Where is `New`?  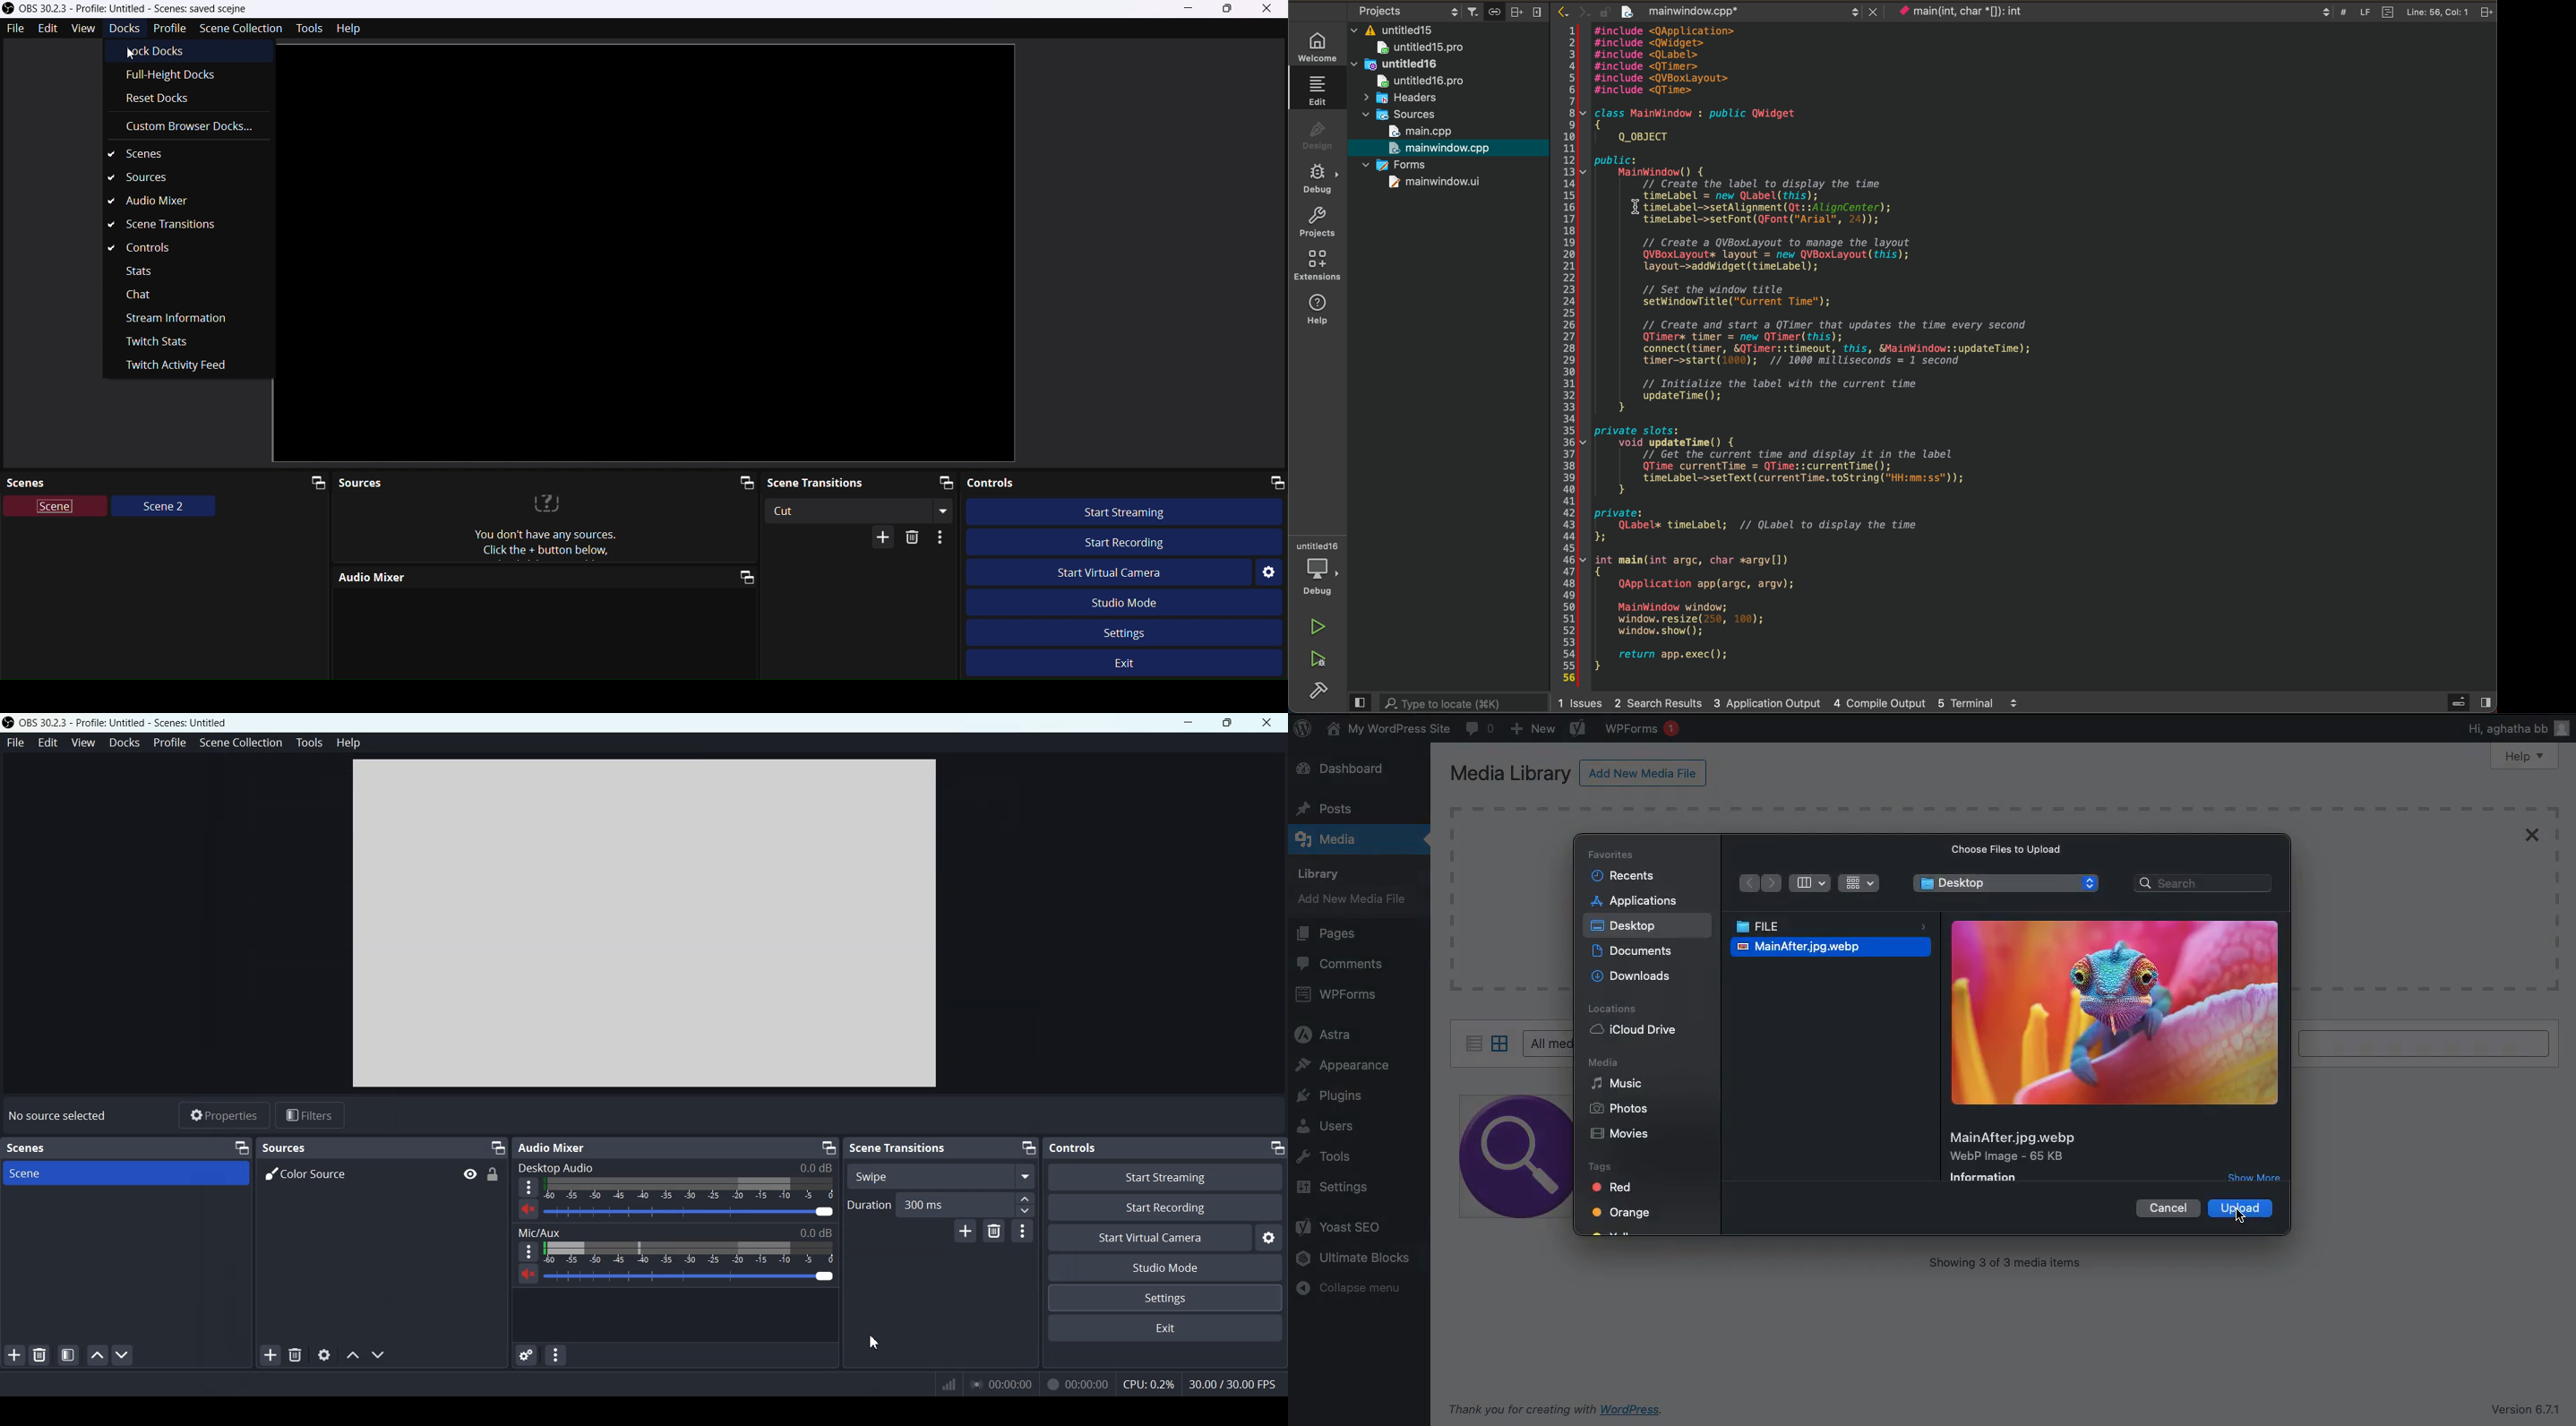 New is located at coordinates (1534, 731).